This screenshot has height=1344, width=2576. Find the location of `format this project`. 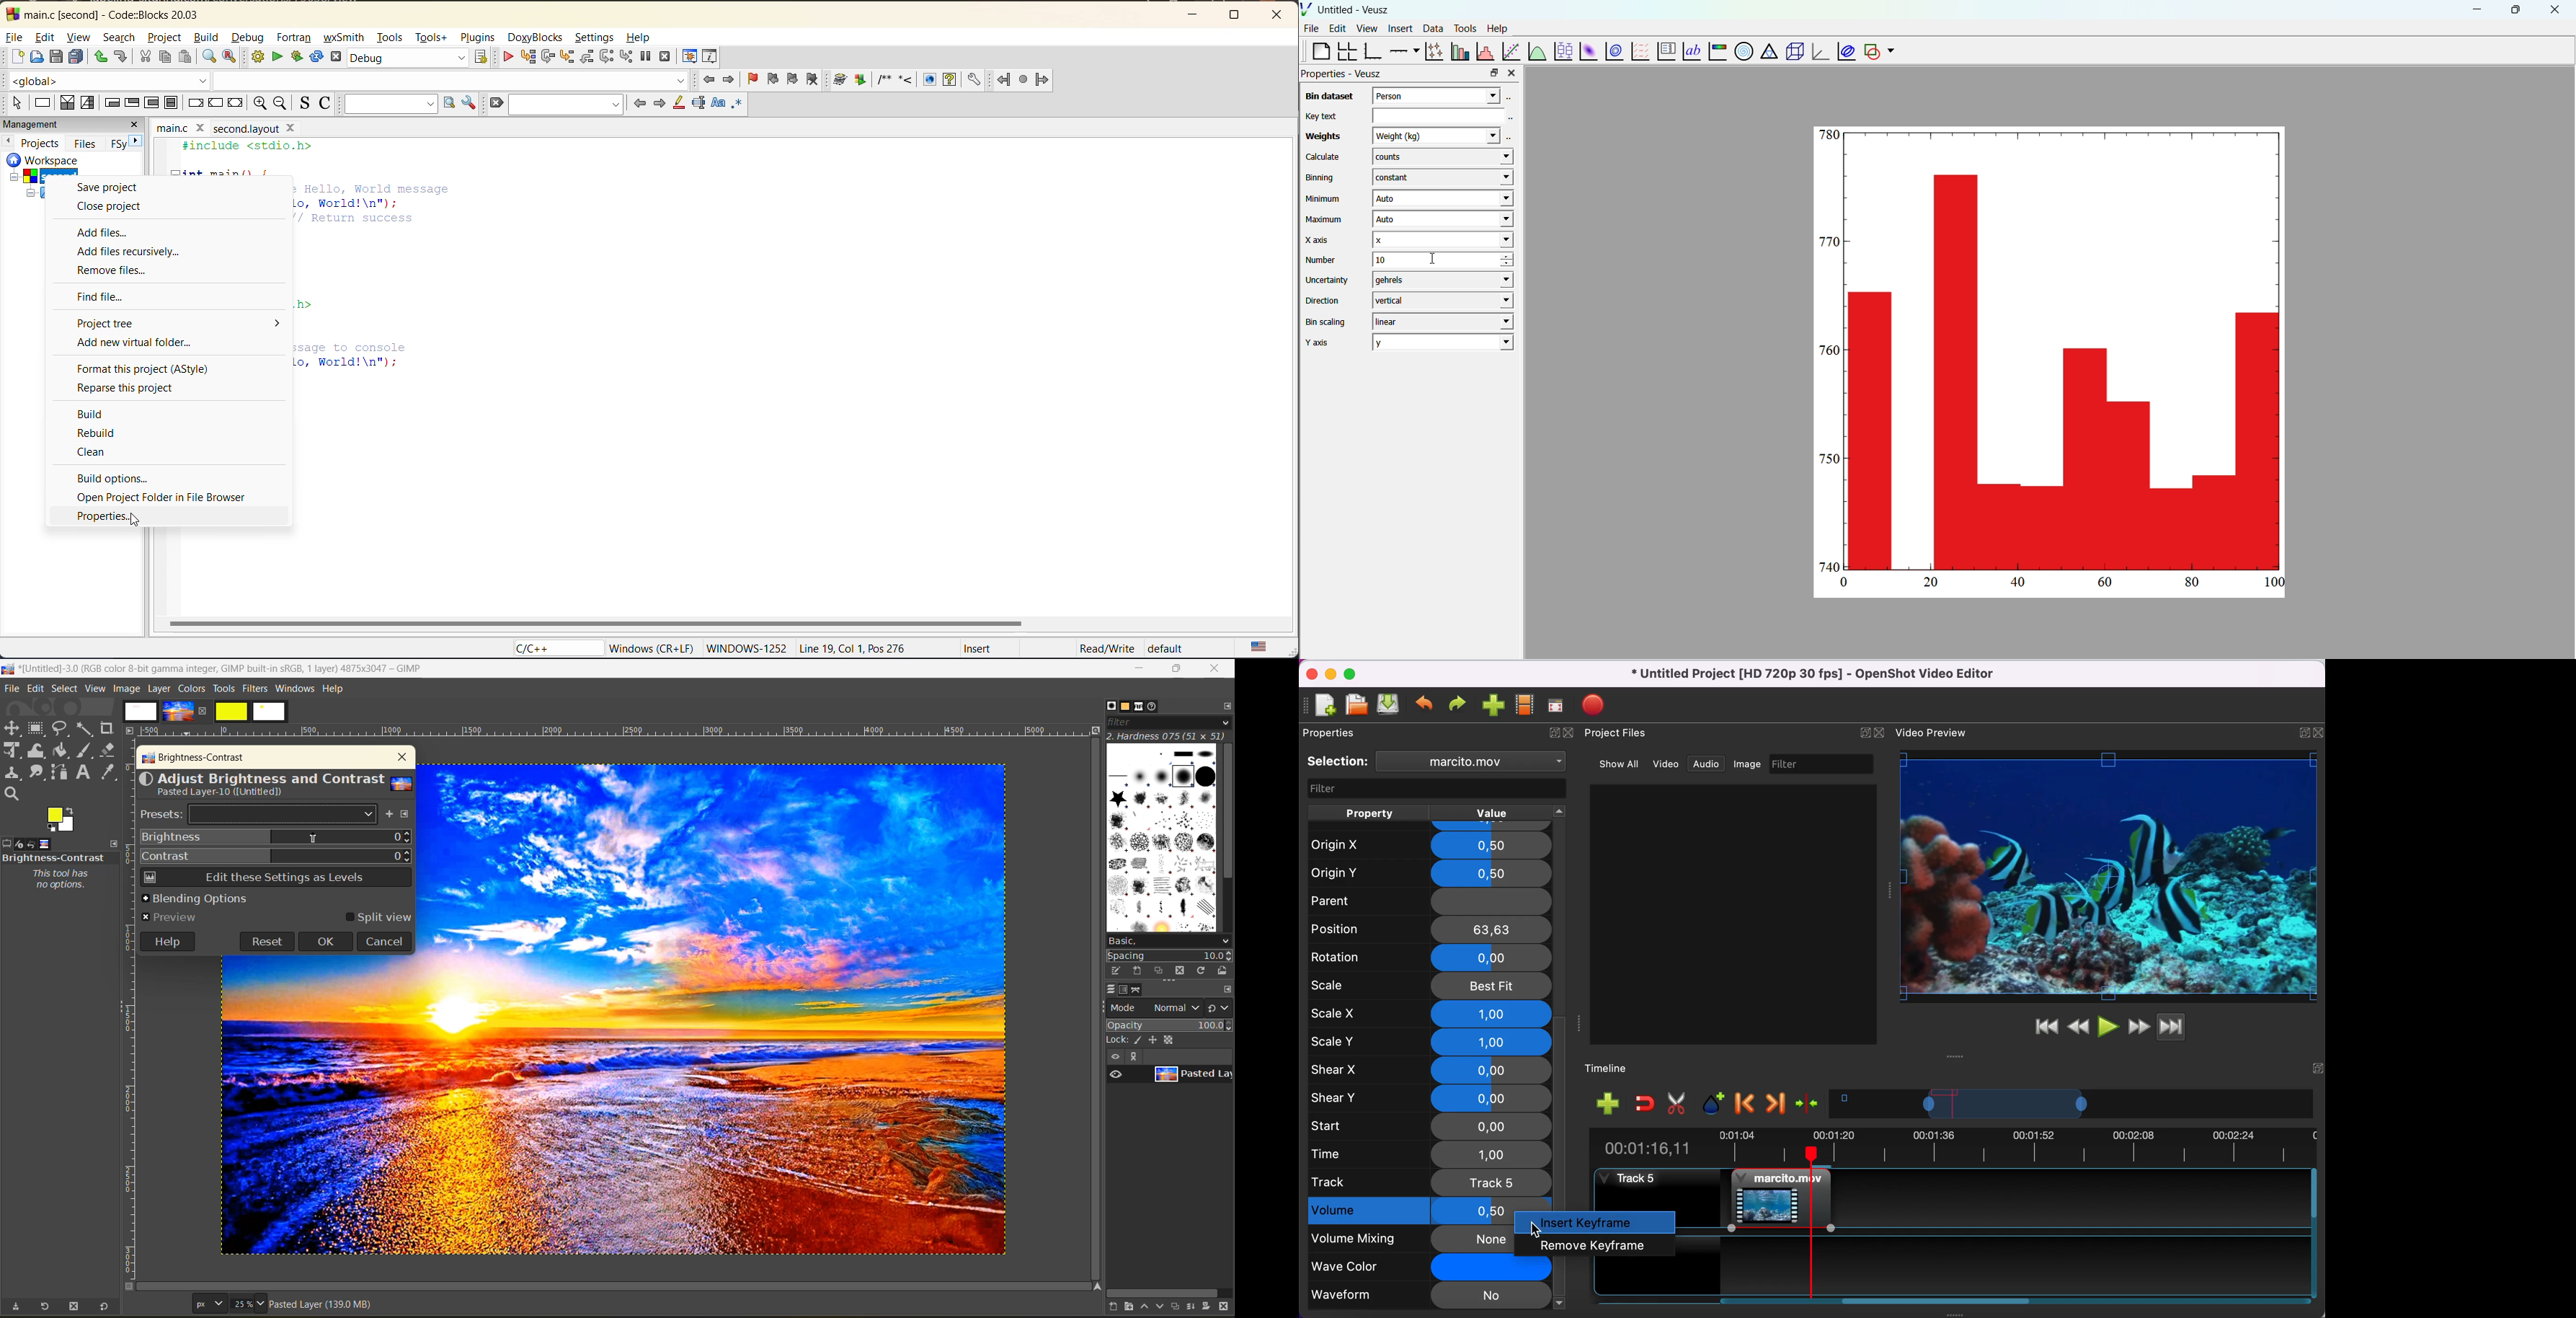

format this project is located at coordinates (146, 369).